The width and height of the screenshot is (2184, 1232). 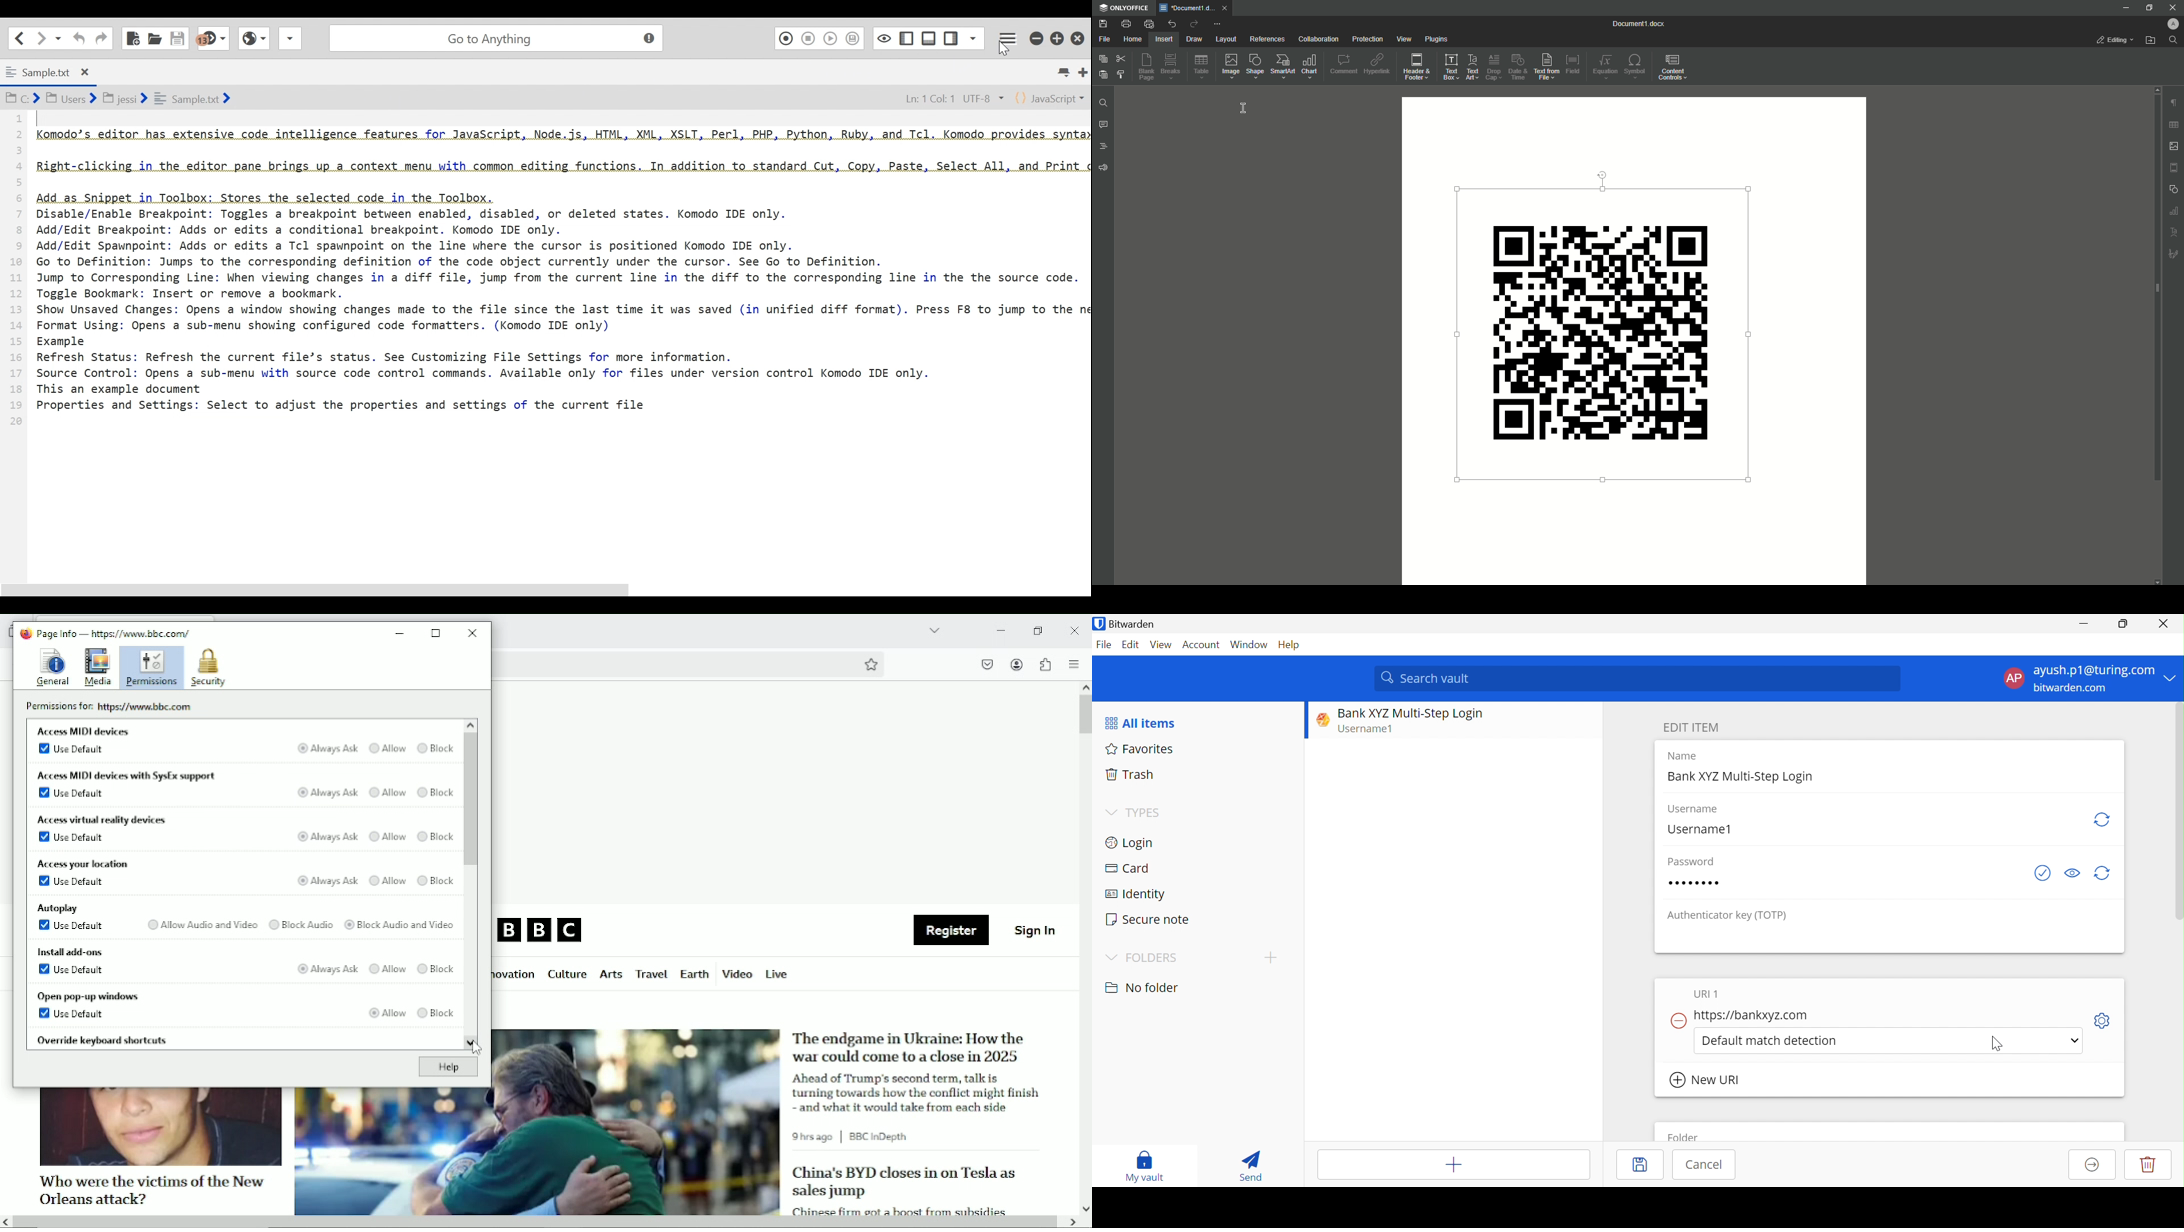 What do you see at coordinates (1264, 40) in the screenshot?
I see `References` at bounding box center [1264, 40].